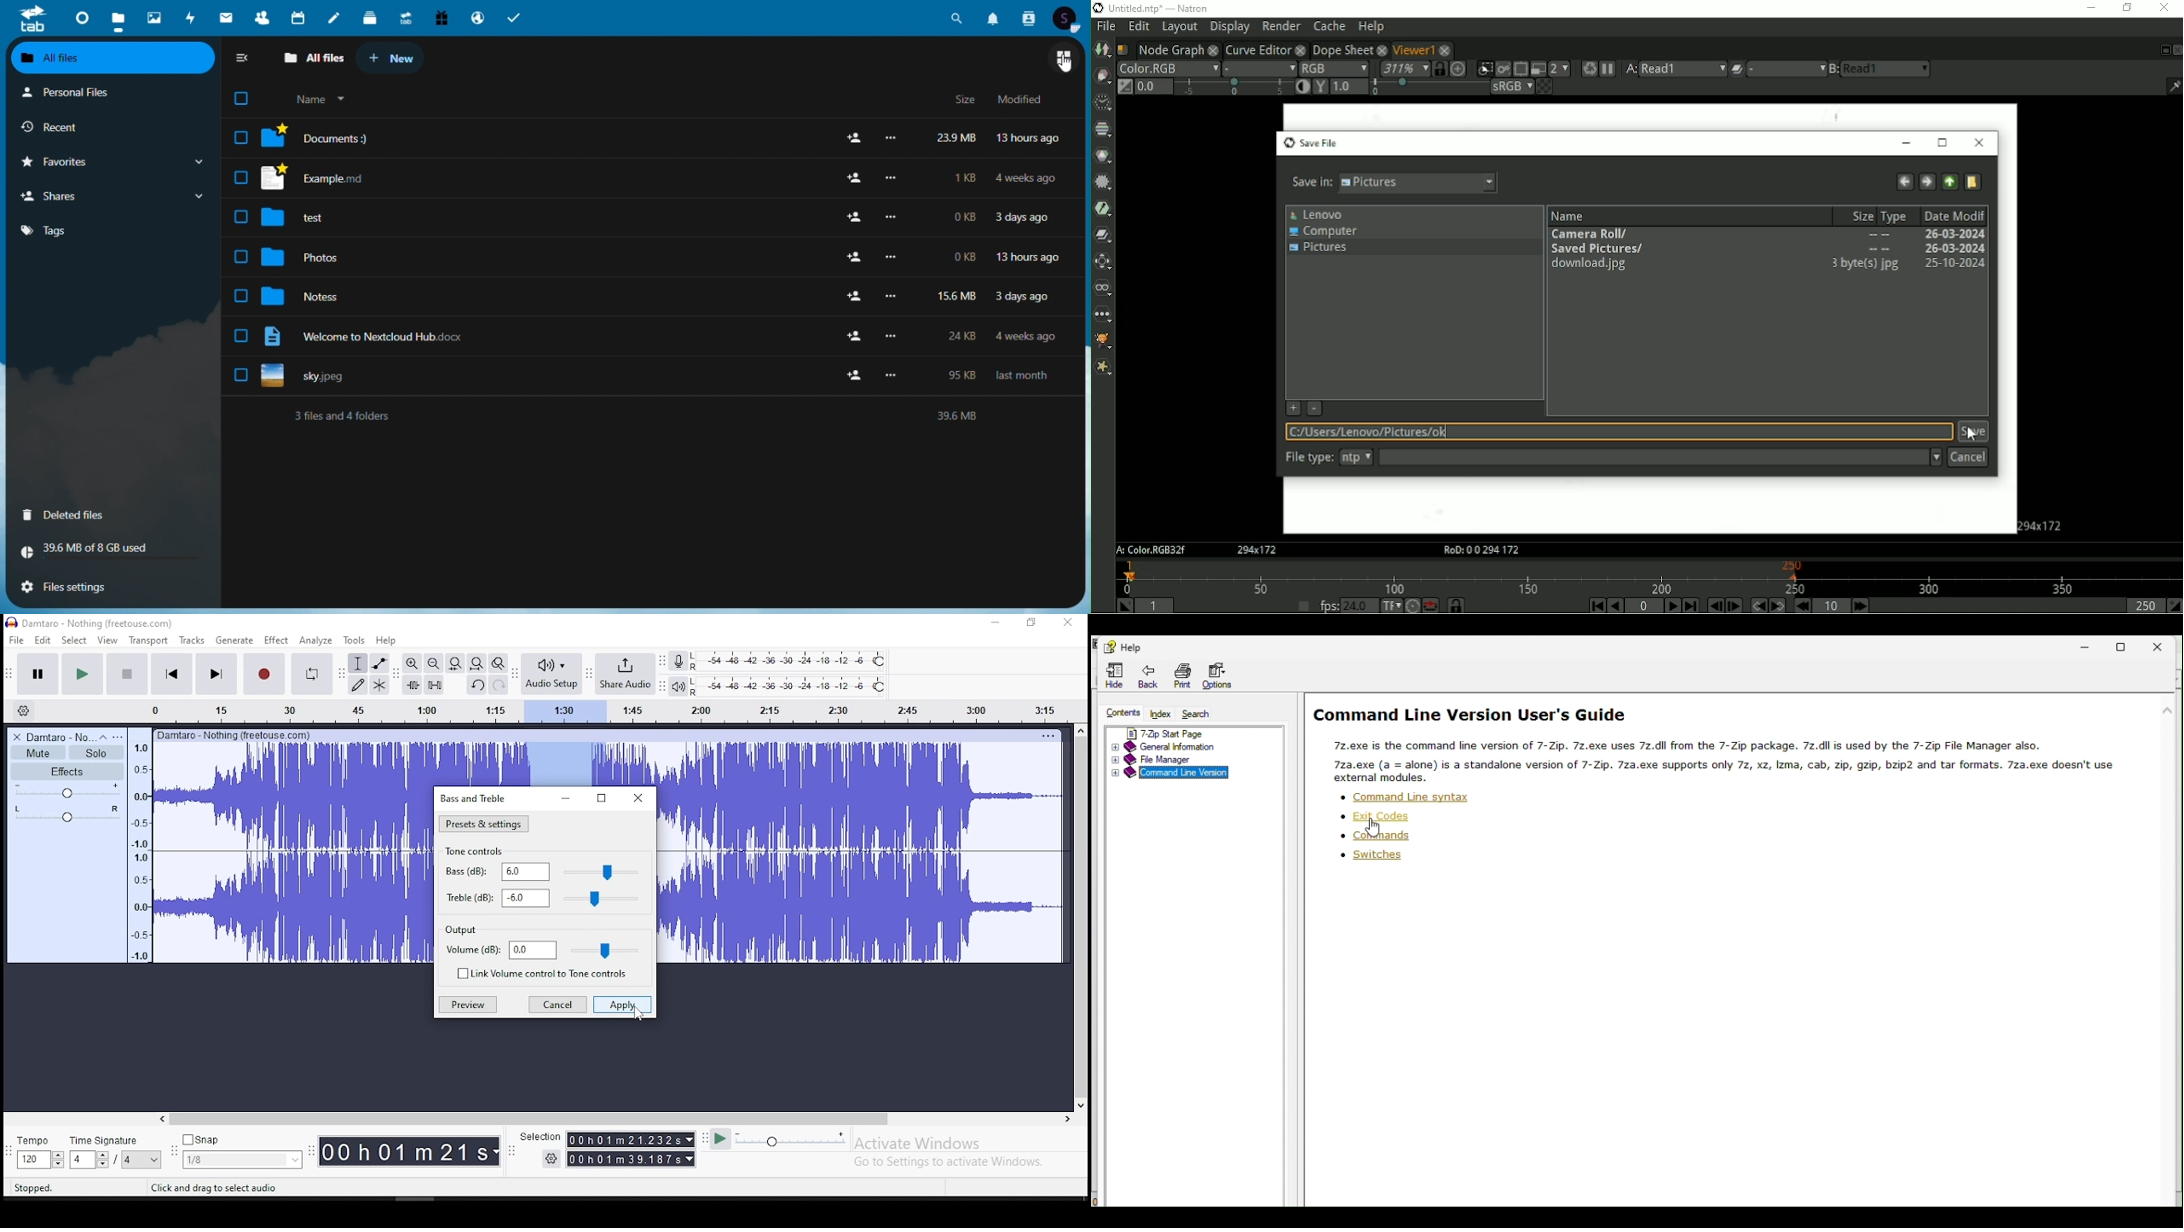  What do you see at coordinates (18, 737) in the screenshot?
I see `delete track` at bounding box center [18, 737].